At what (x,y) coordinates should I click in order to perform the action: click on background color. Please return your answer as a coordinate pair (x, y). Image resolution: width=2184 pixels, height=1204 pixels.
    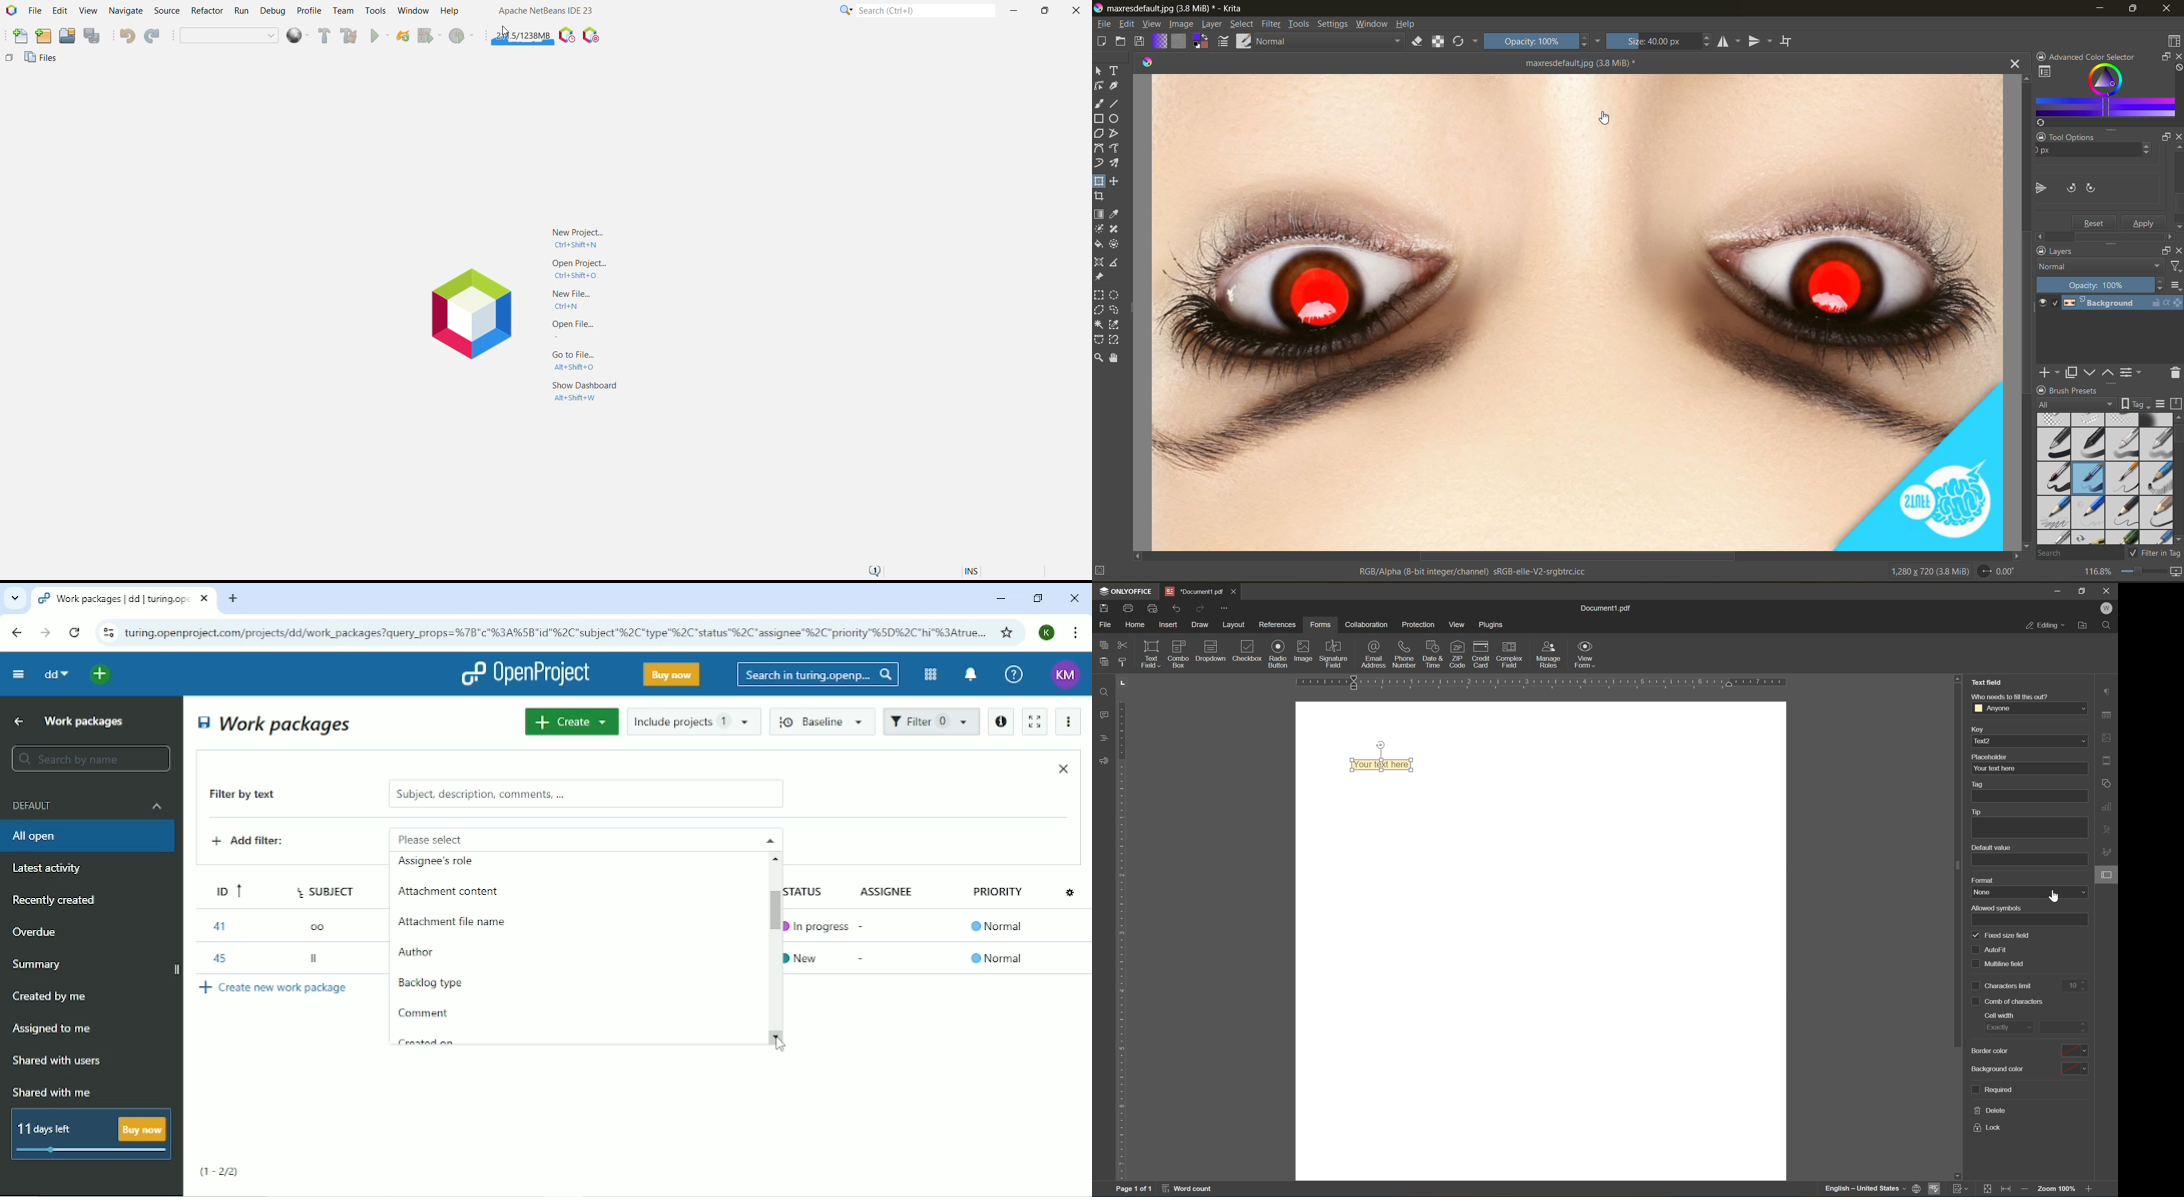
    Looking at the image, I should click on (2001, 1070).